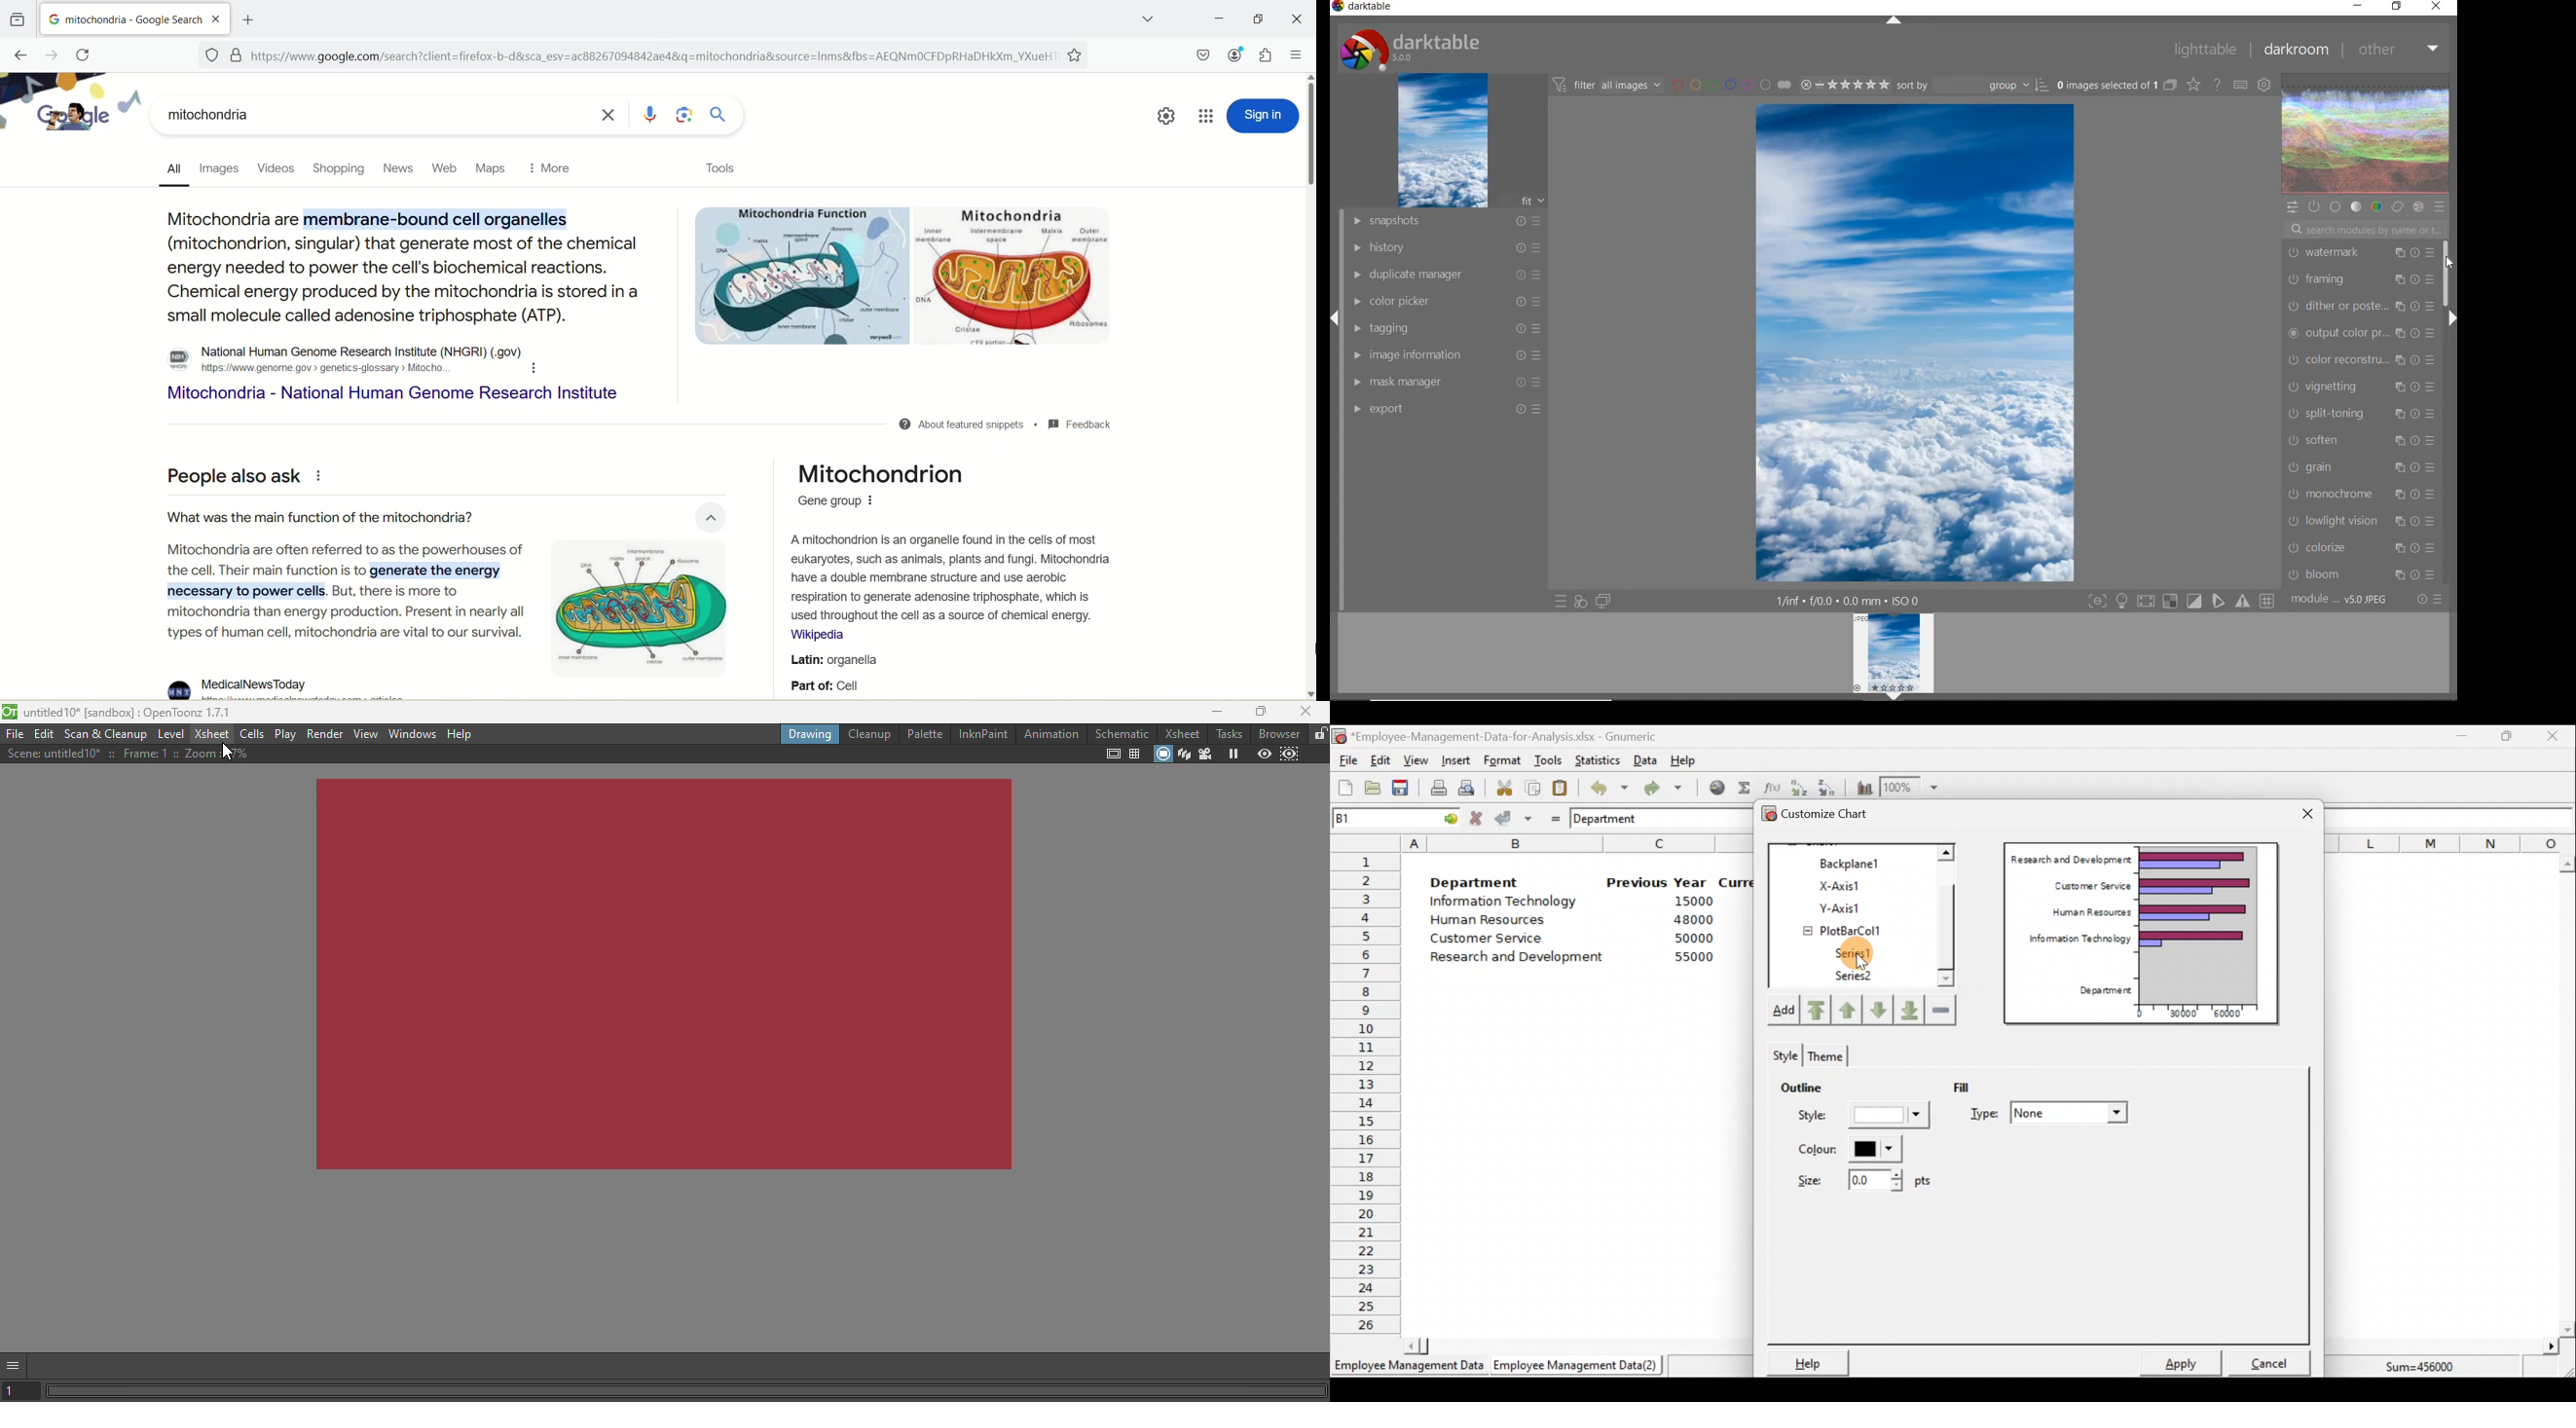  What do you see at coordinates (1742, 787) in the screenshot?
I see `Sum into the current cell` at bounding box center [1742, 787].